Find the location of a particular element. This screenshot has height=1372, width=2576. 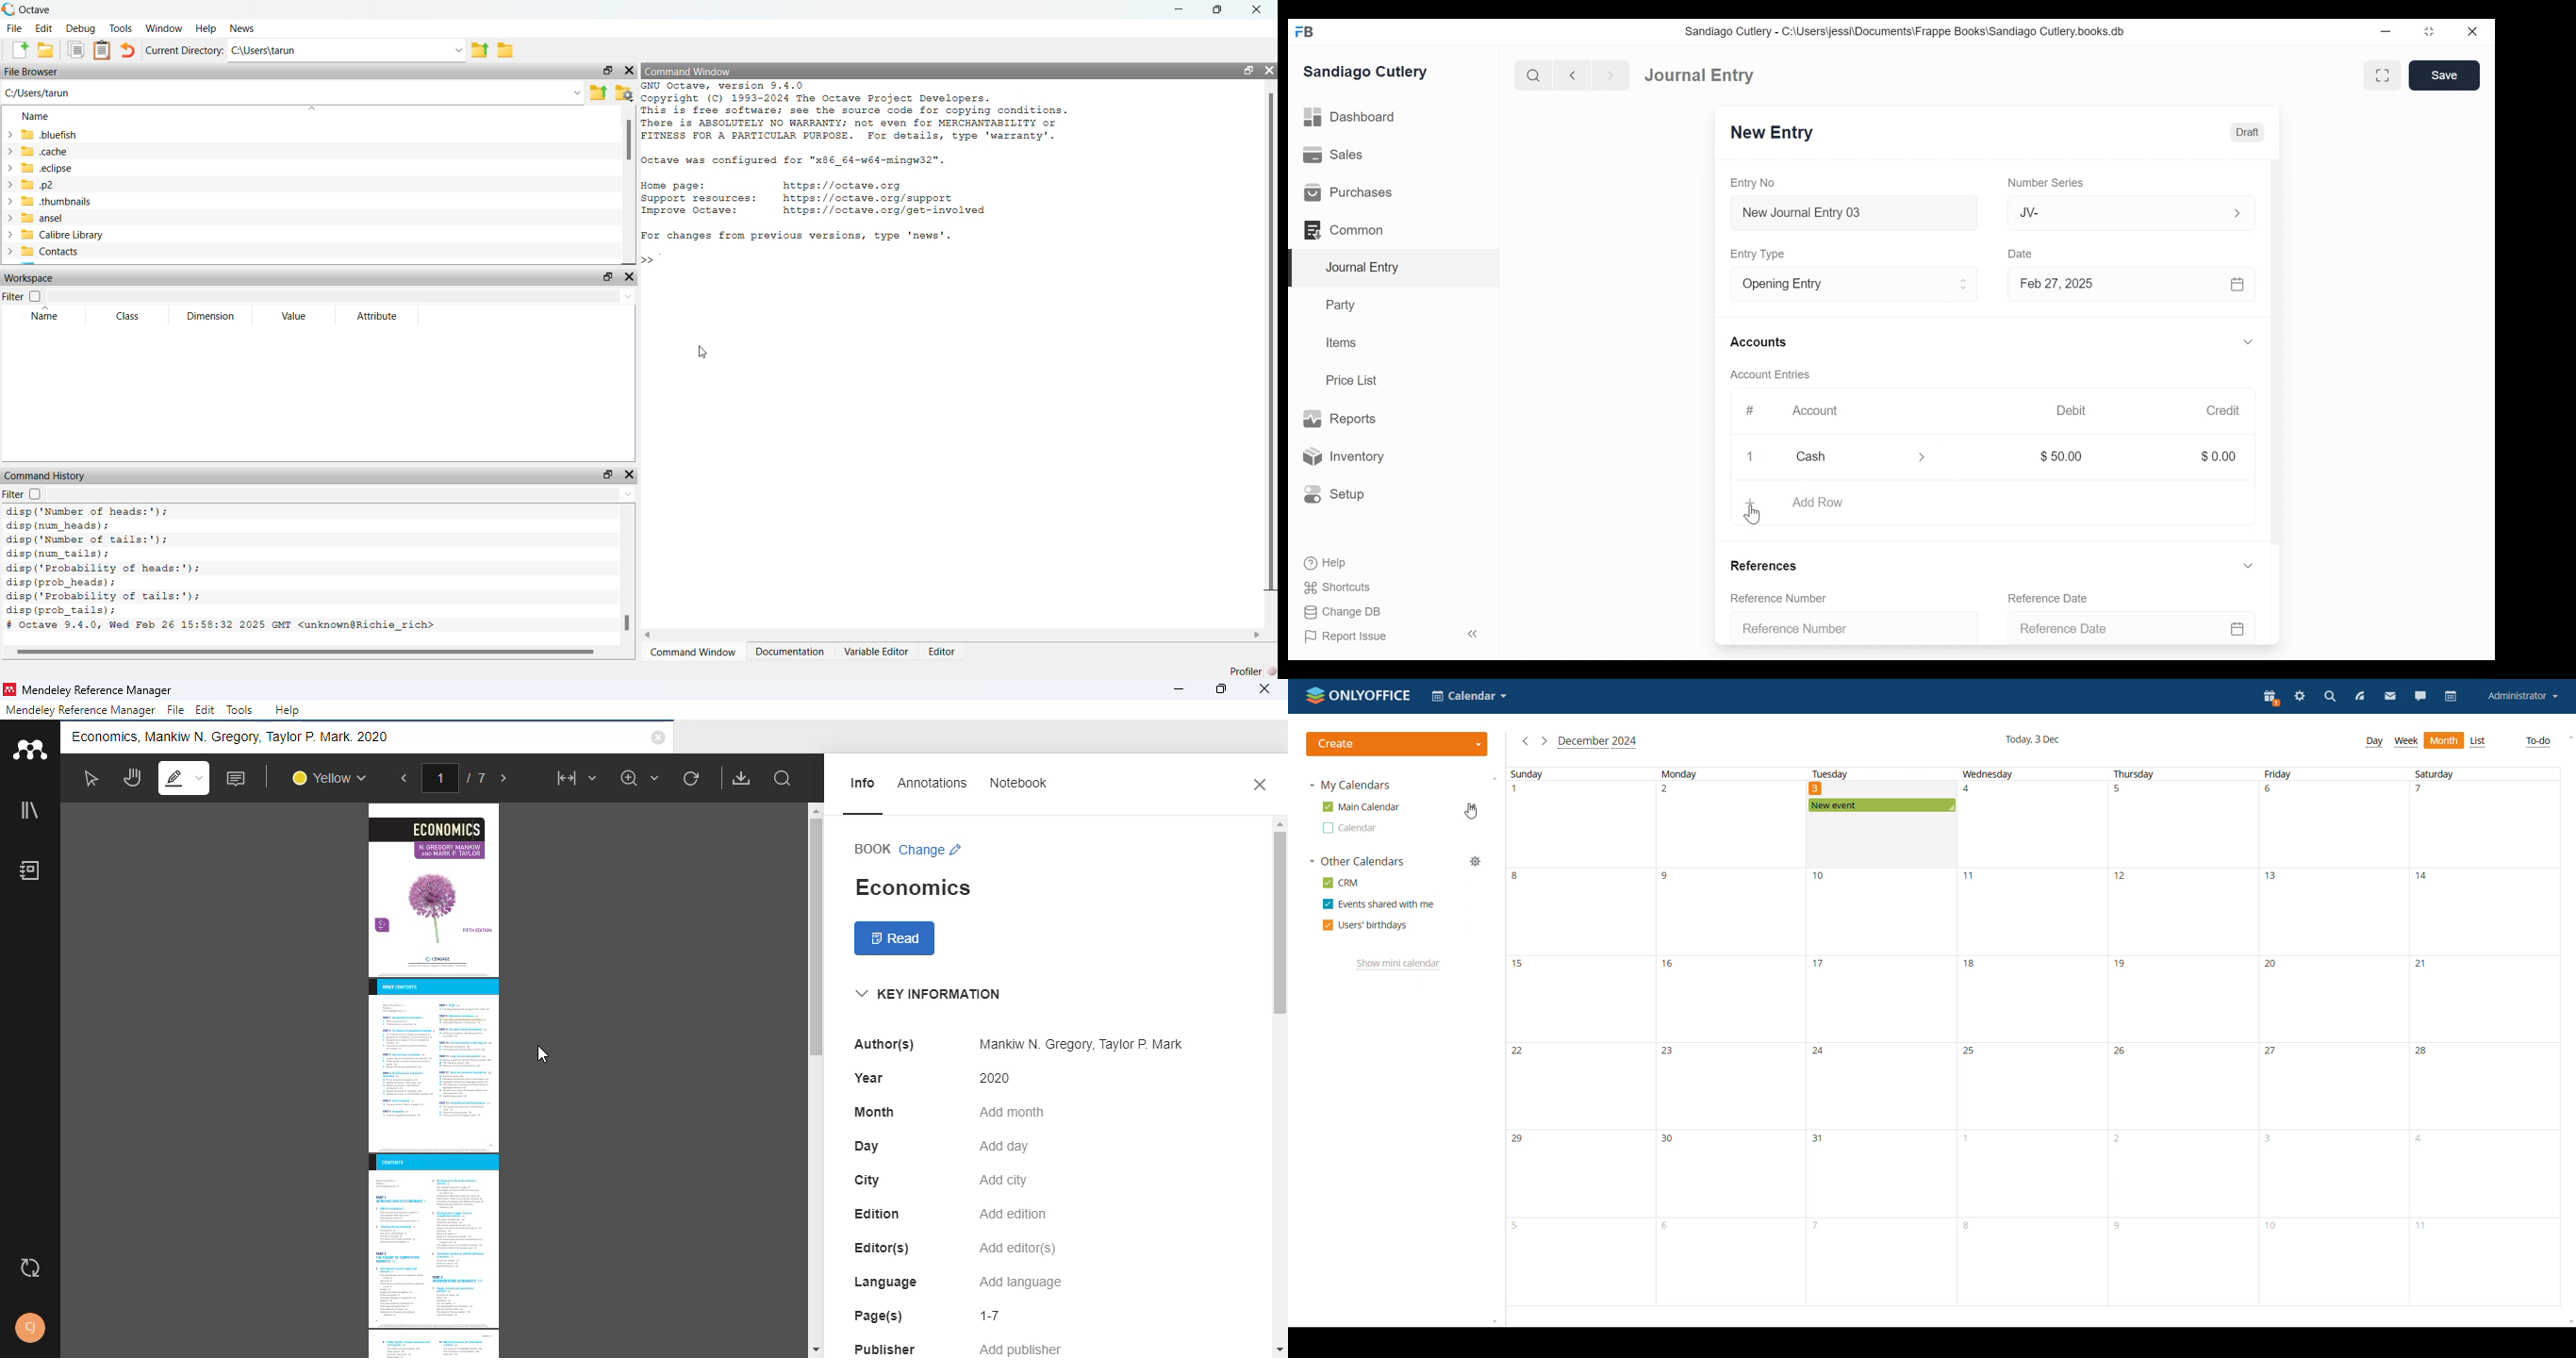

help is located at coordinates (288, 710).